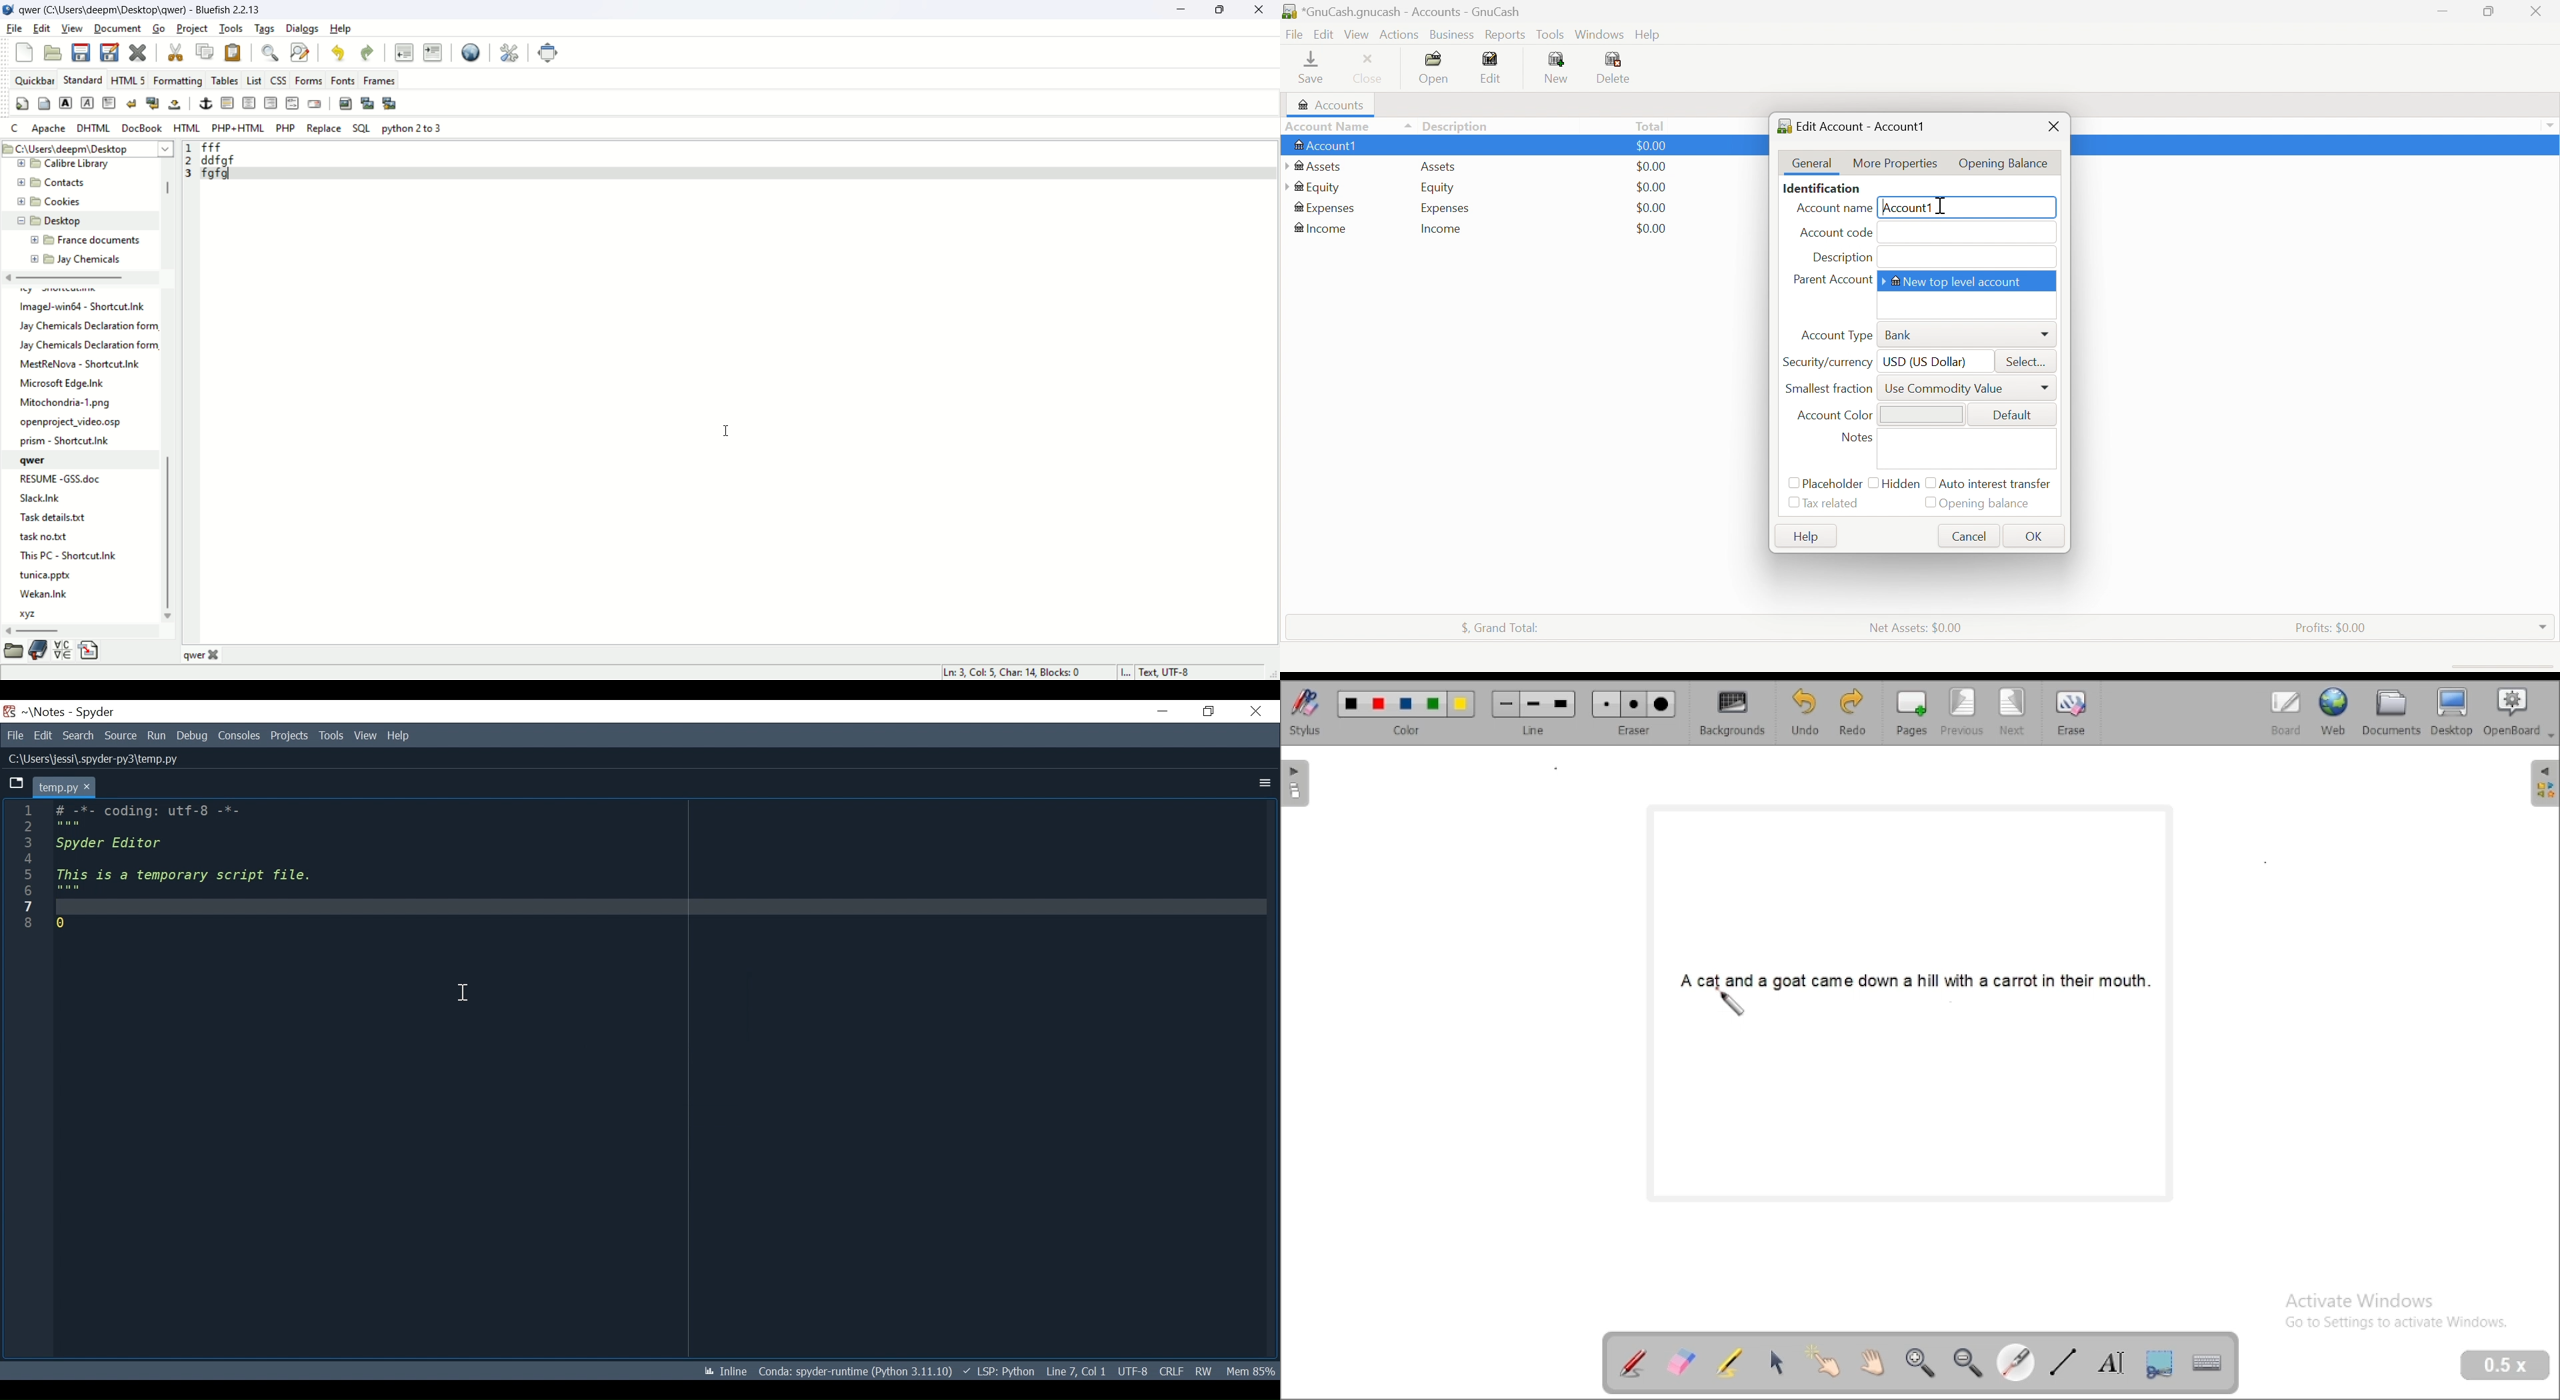 This screenshot has height=1400, width=2576. What do you see at coordinates (1971, 536) in the screenshot?
I see `Cancel` at bounding box center [1971, 536].